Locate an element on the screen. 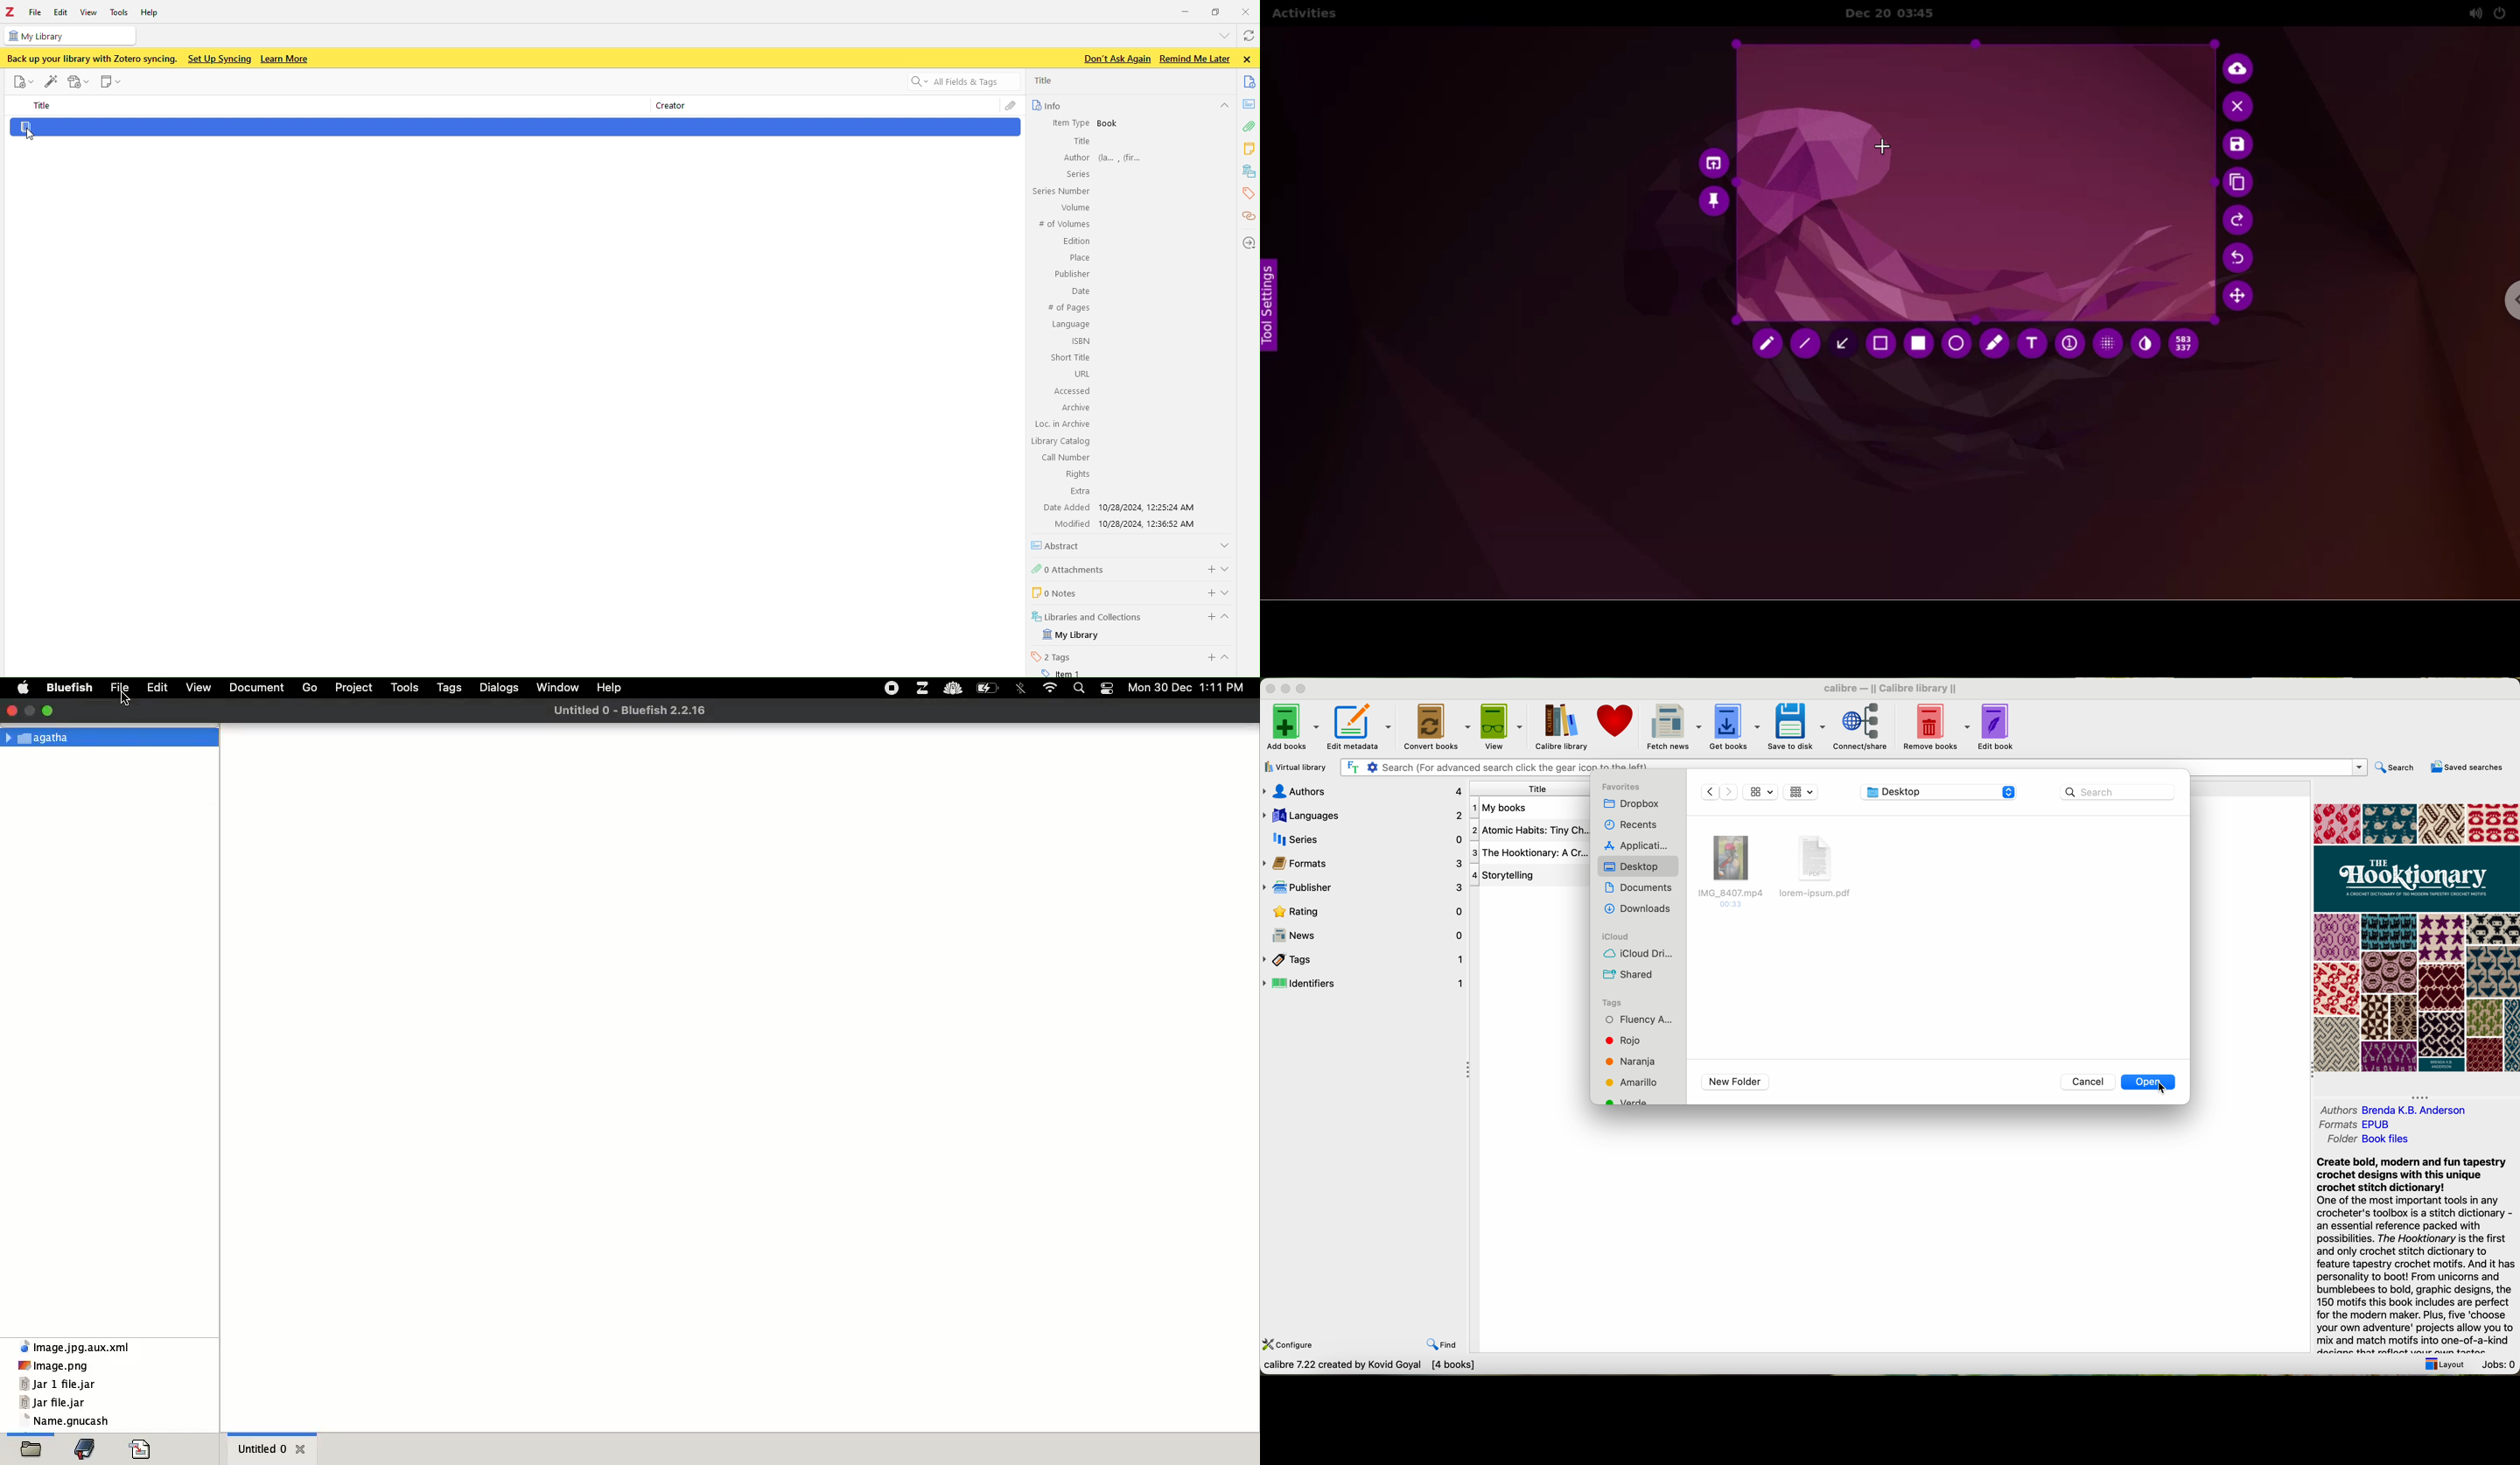 This screenshot has width=2520, height=1484. minimize is located at coordinates (1185, 11).